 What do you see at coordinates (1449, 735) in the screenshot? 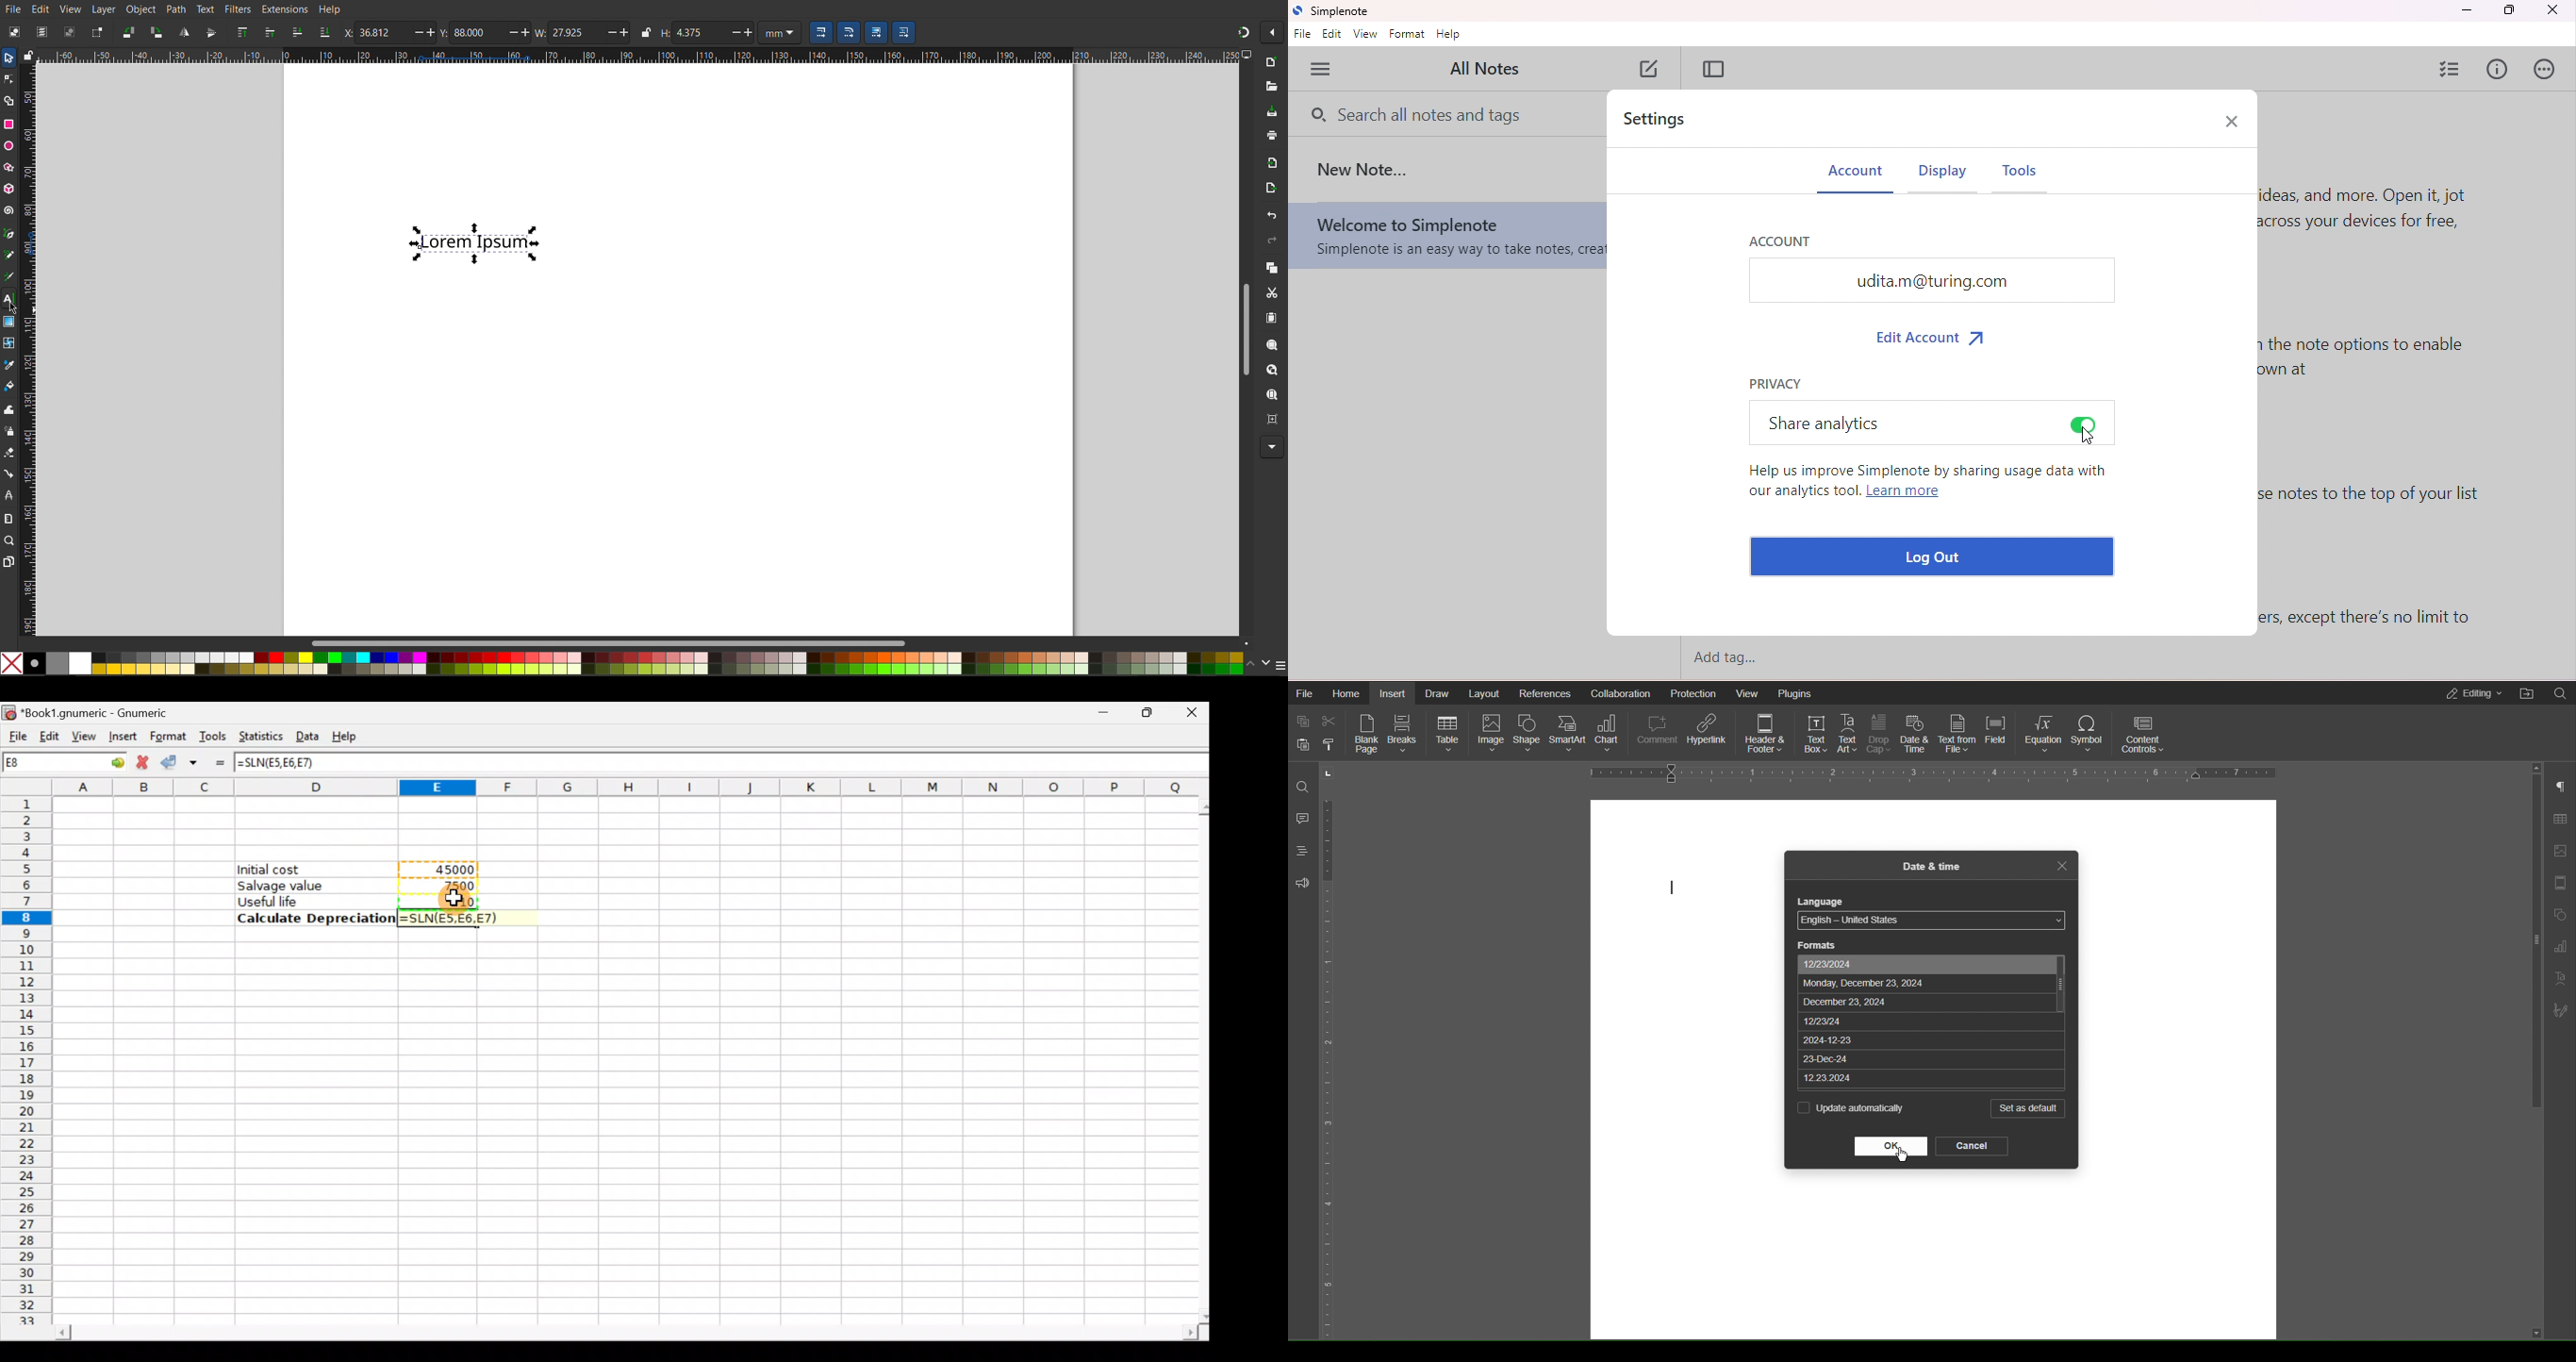
I see `Table` at bounding box center [1449, 735].